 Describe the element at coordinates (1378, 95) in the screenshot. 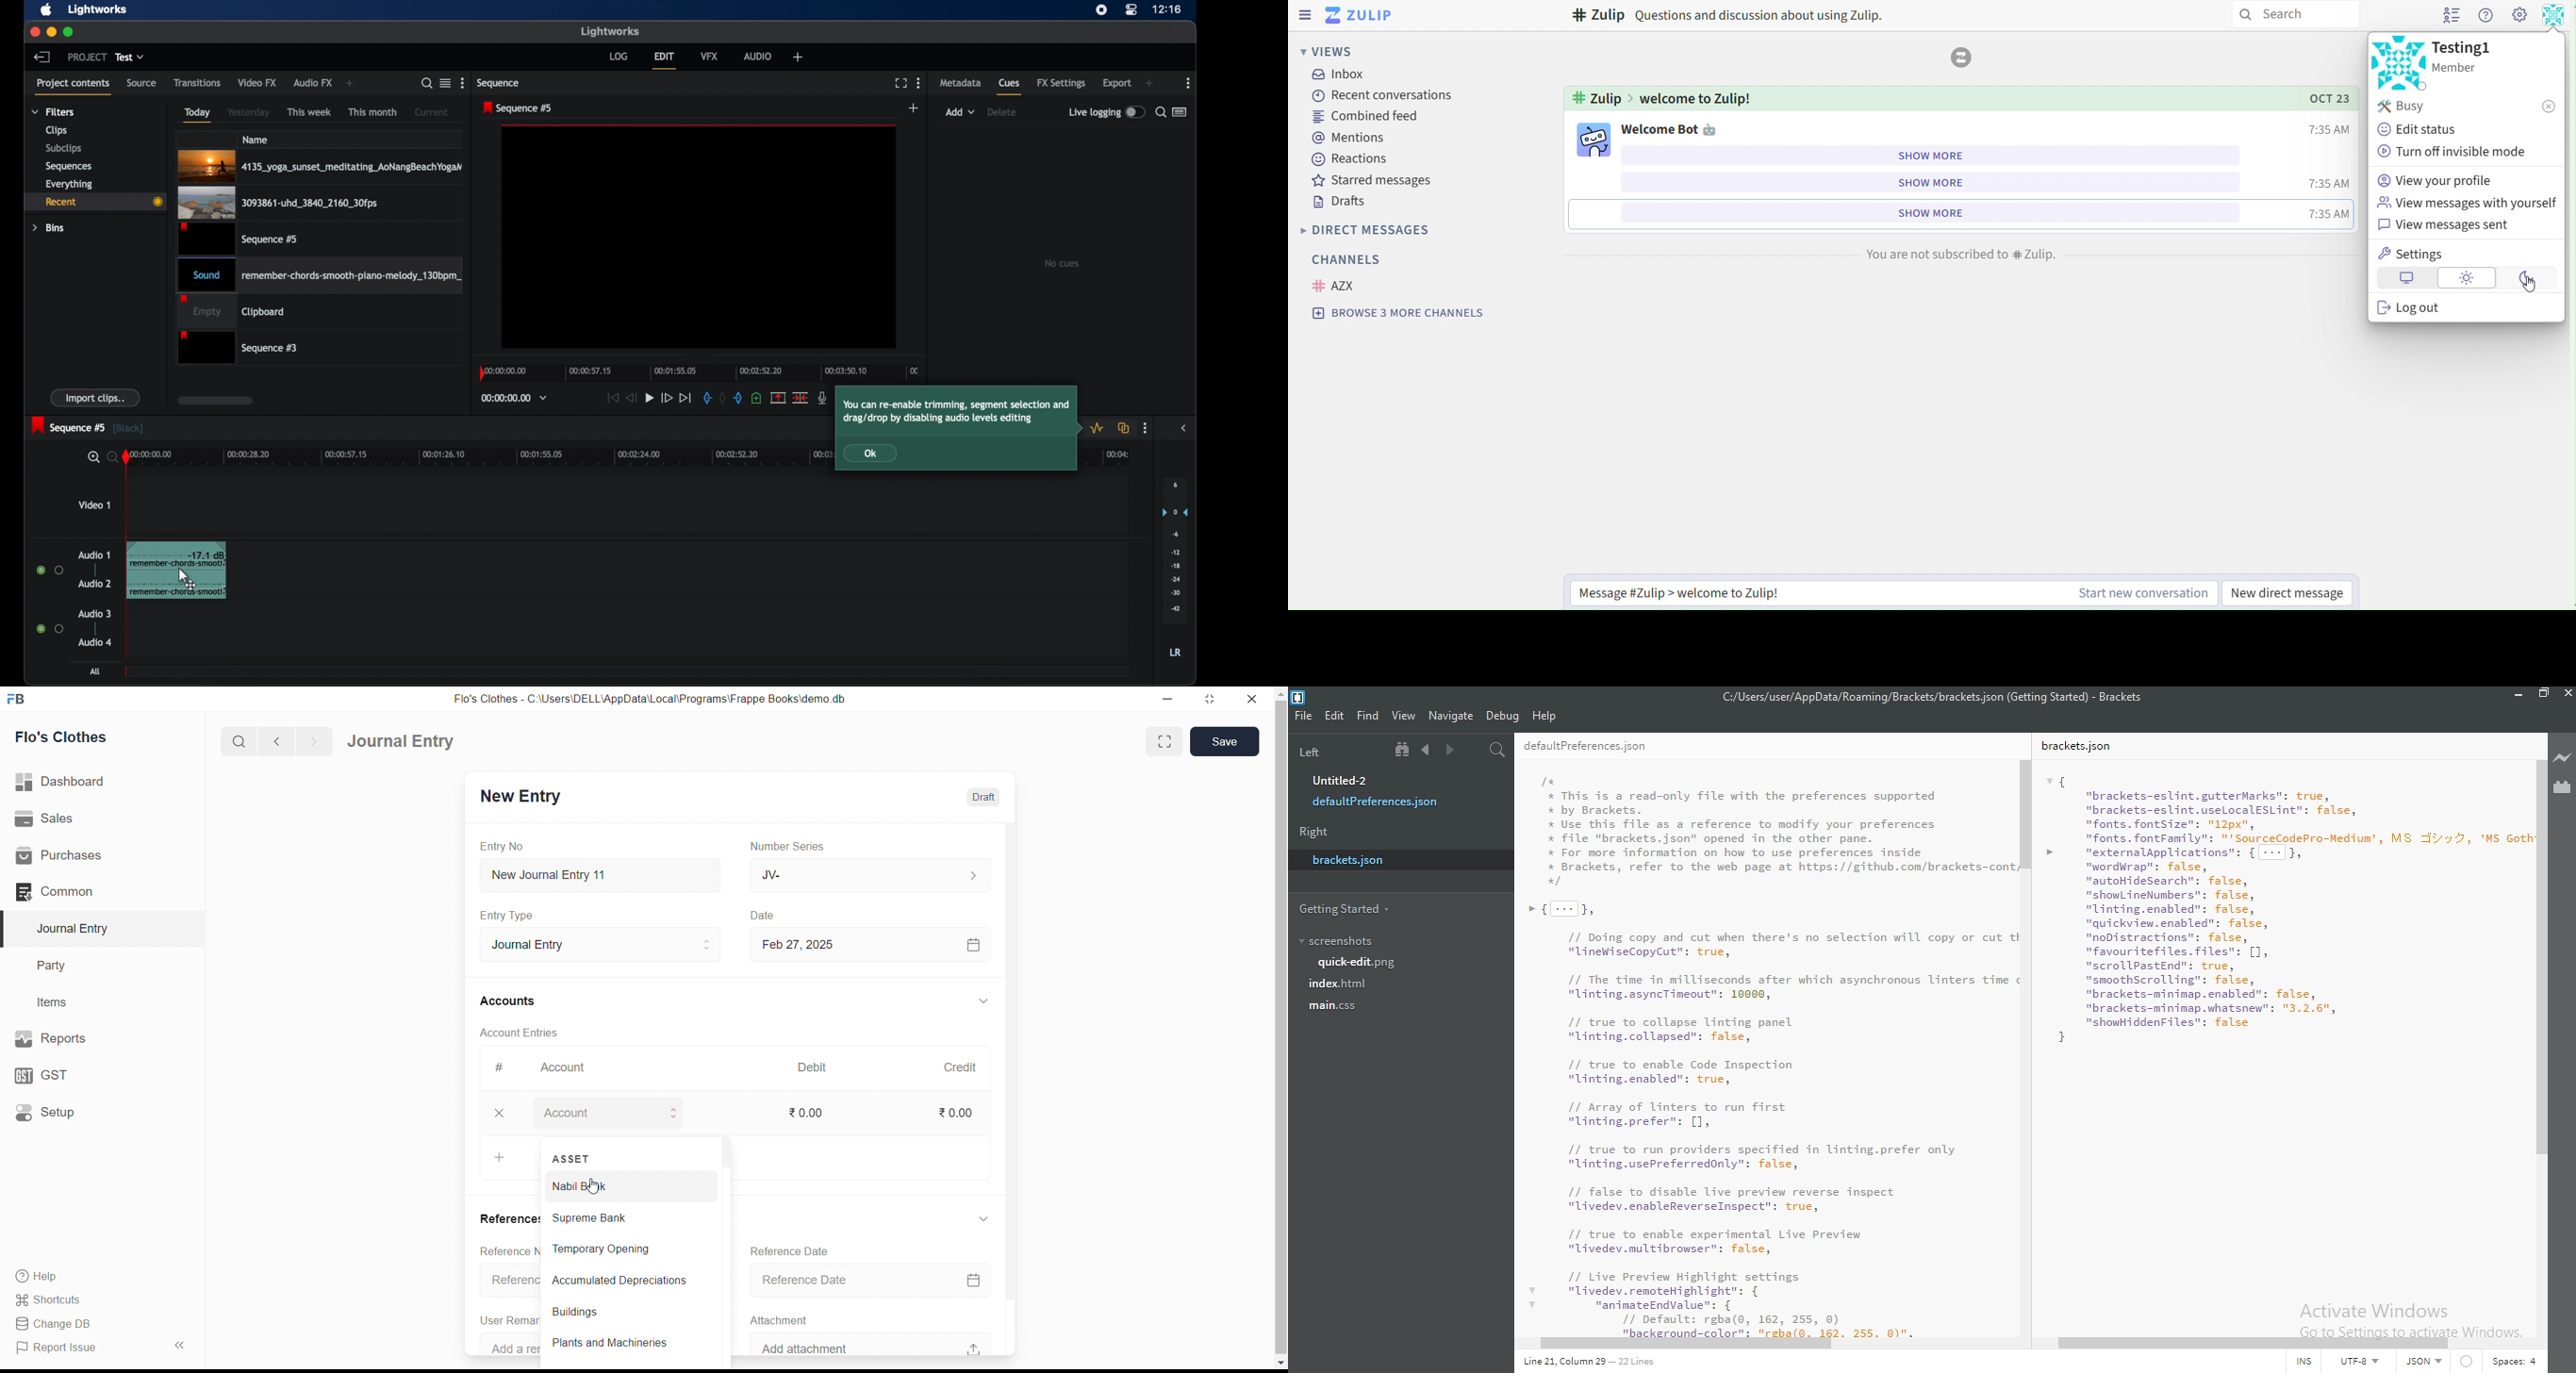

I see `recent conversations` at that location.